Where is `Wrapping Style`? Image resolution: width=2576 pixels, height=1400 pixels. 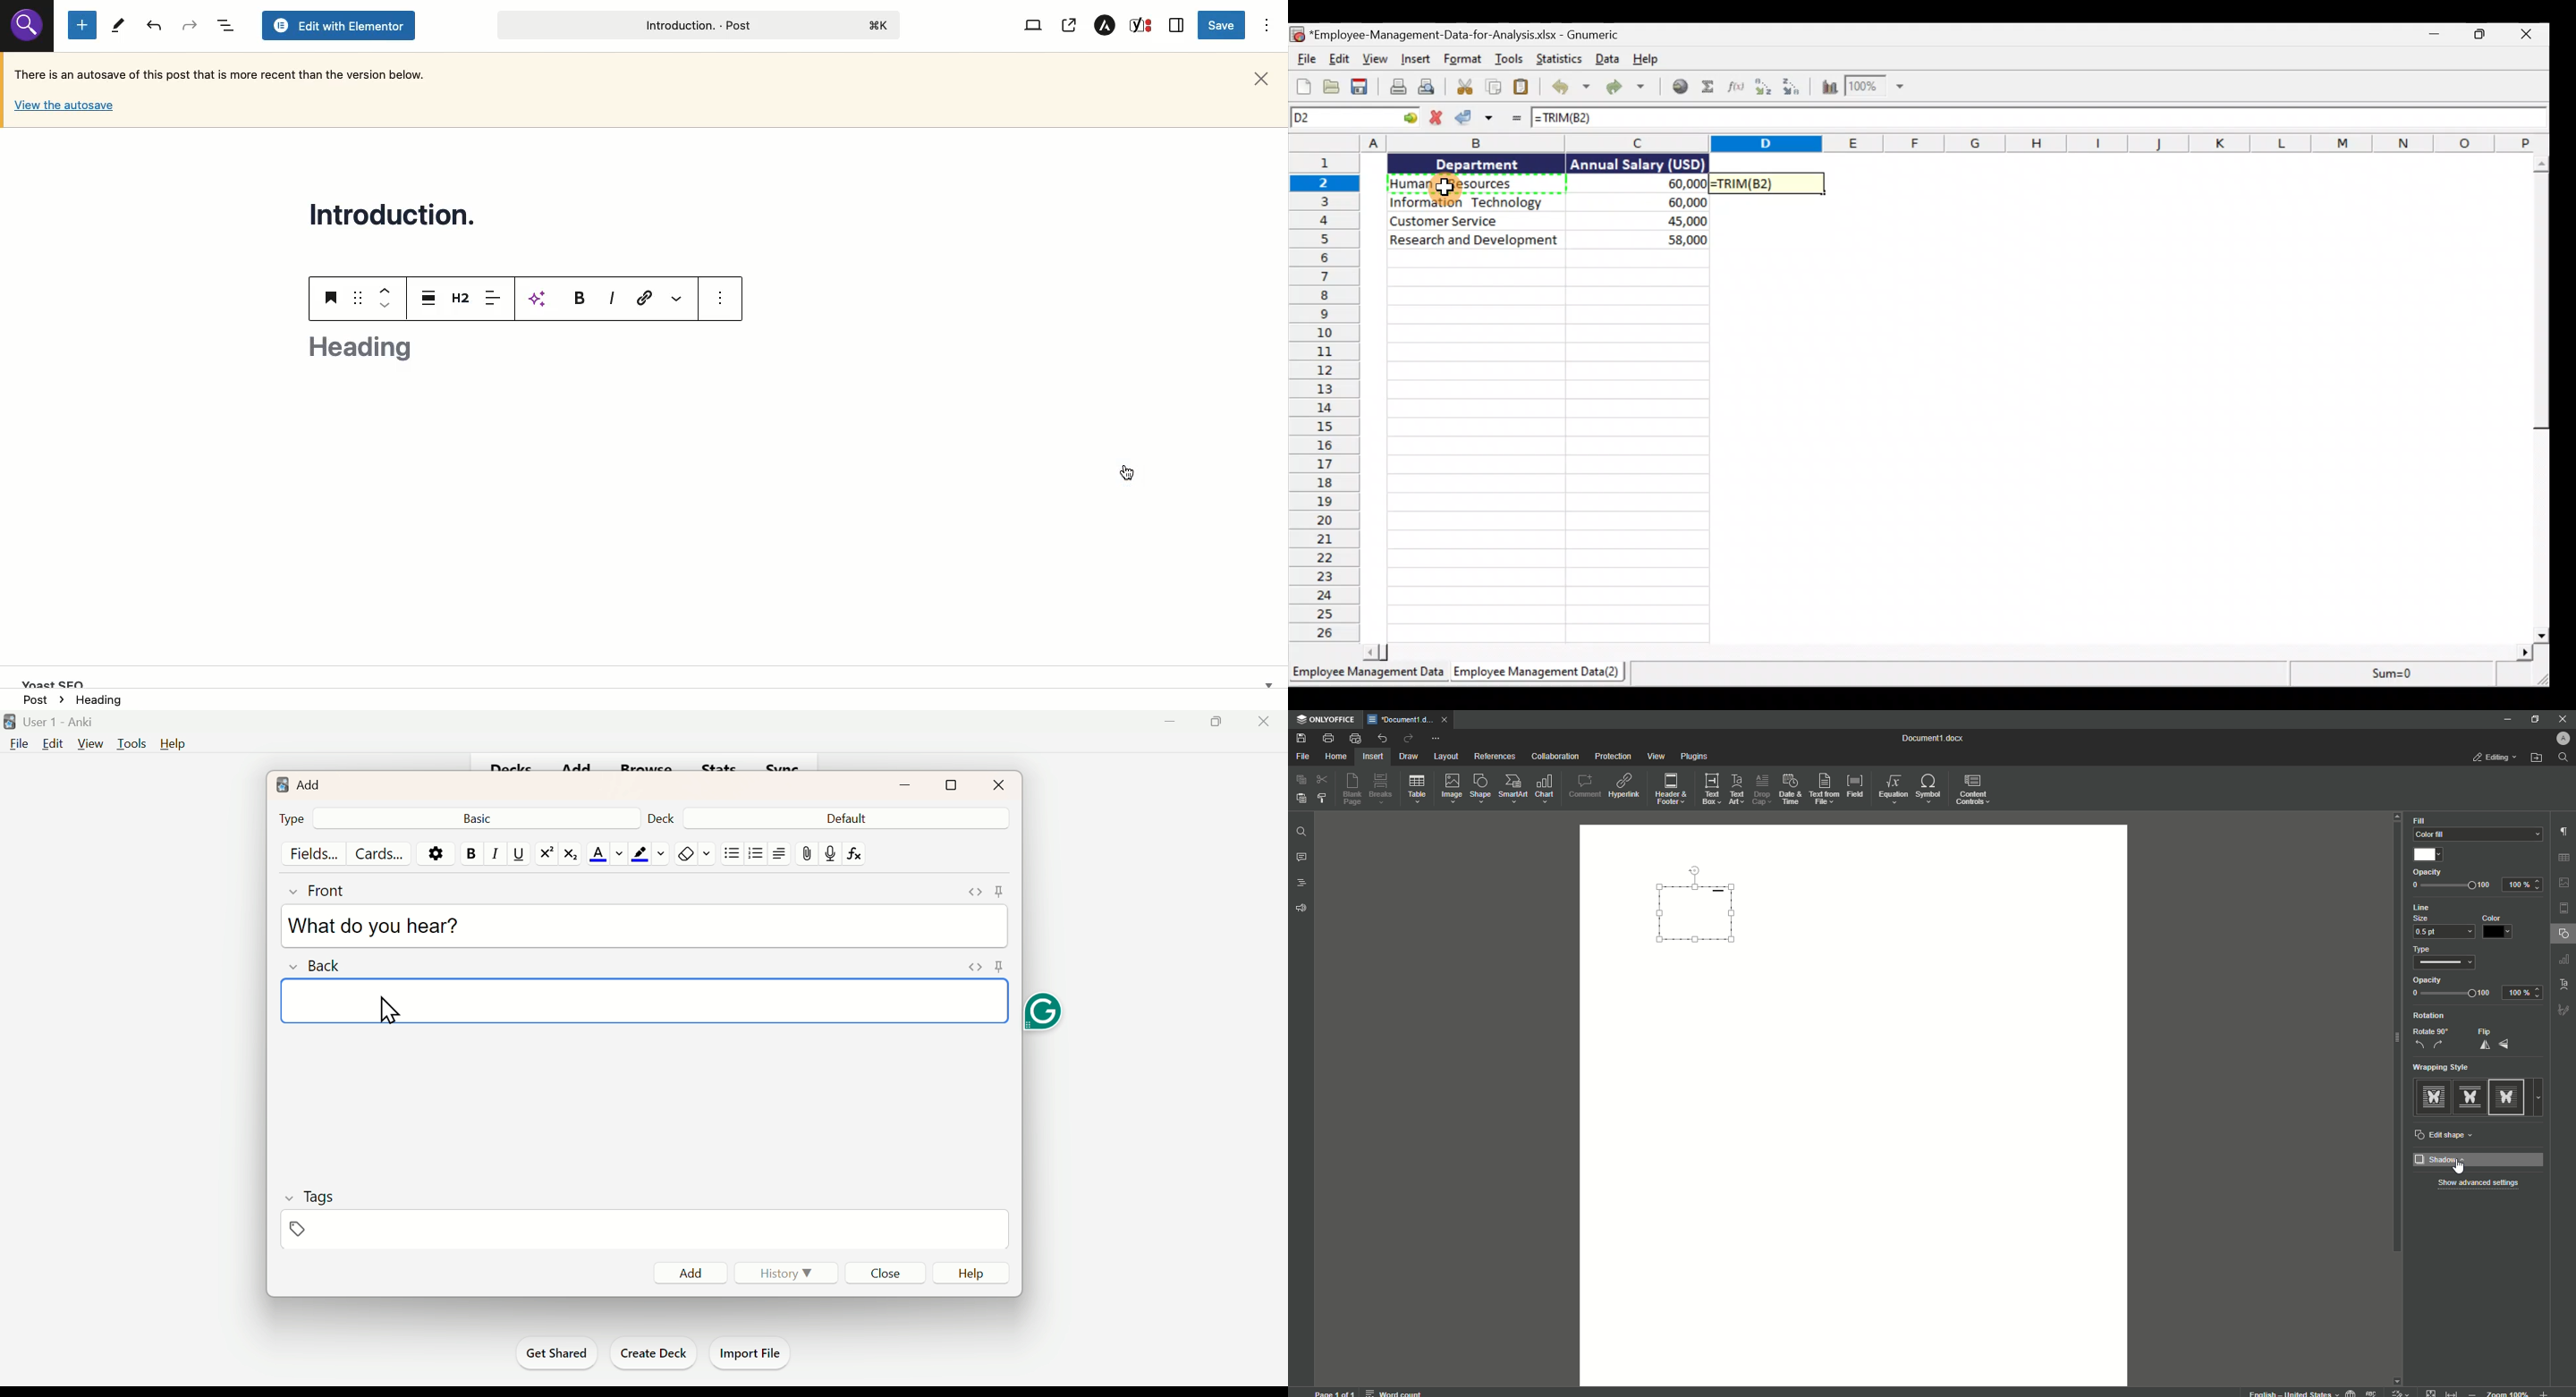
Wrapping Style is located at coordinates (2447, 1068).